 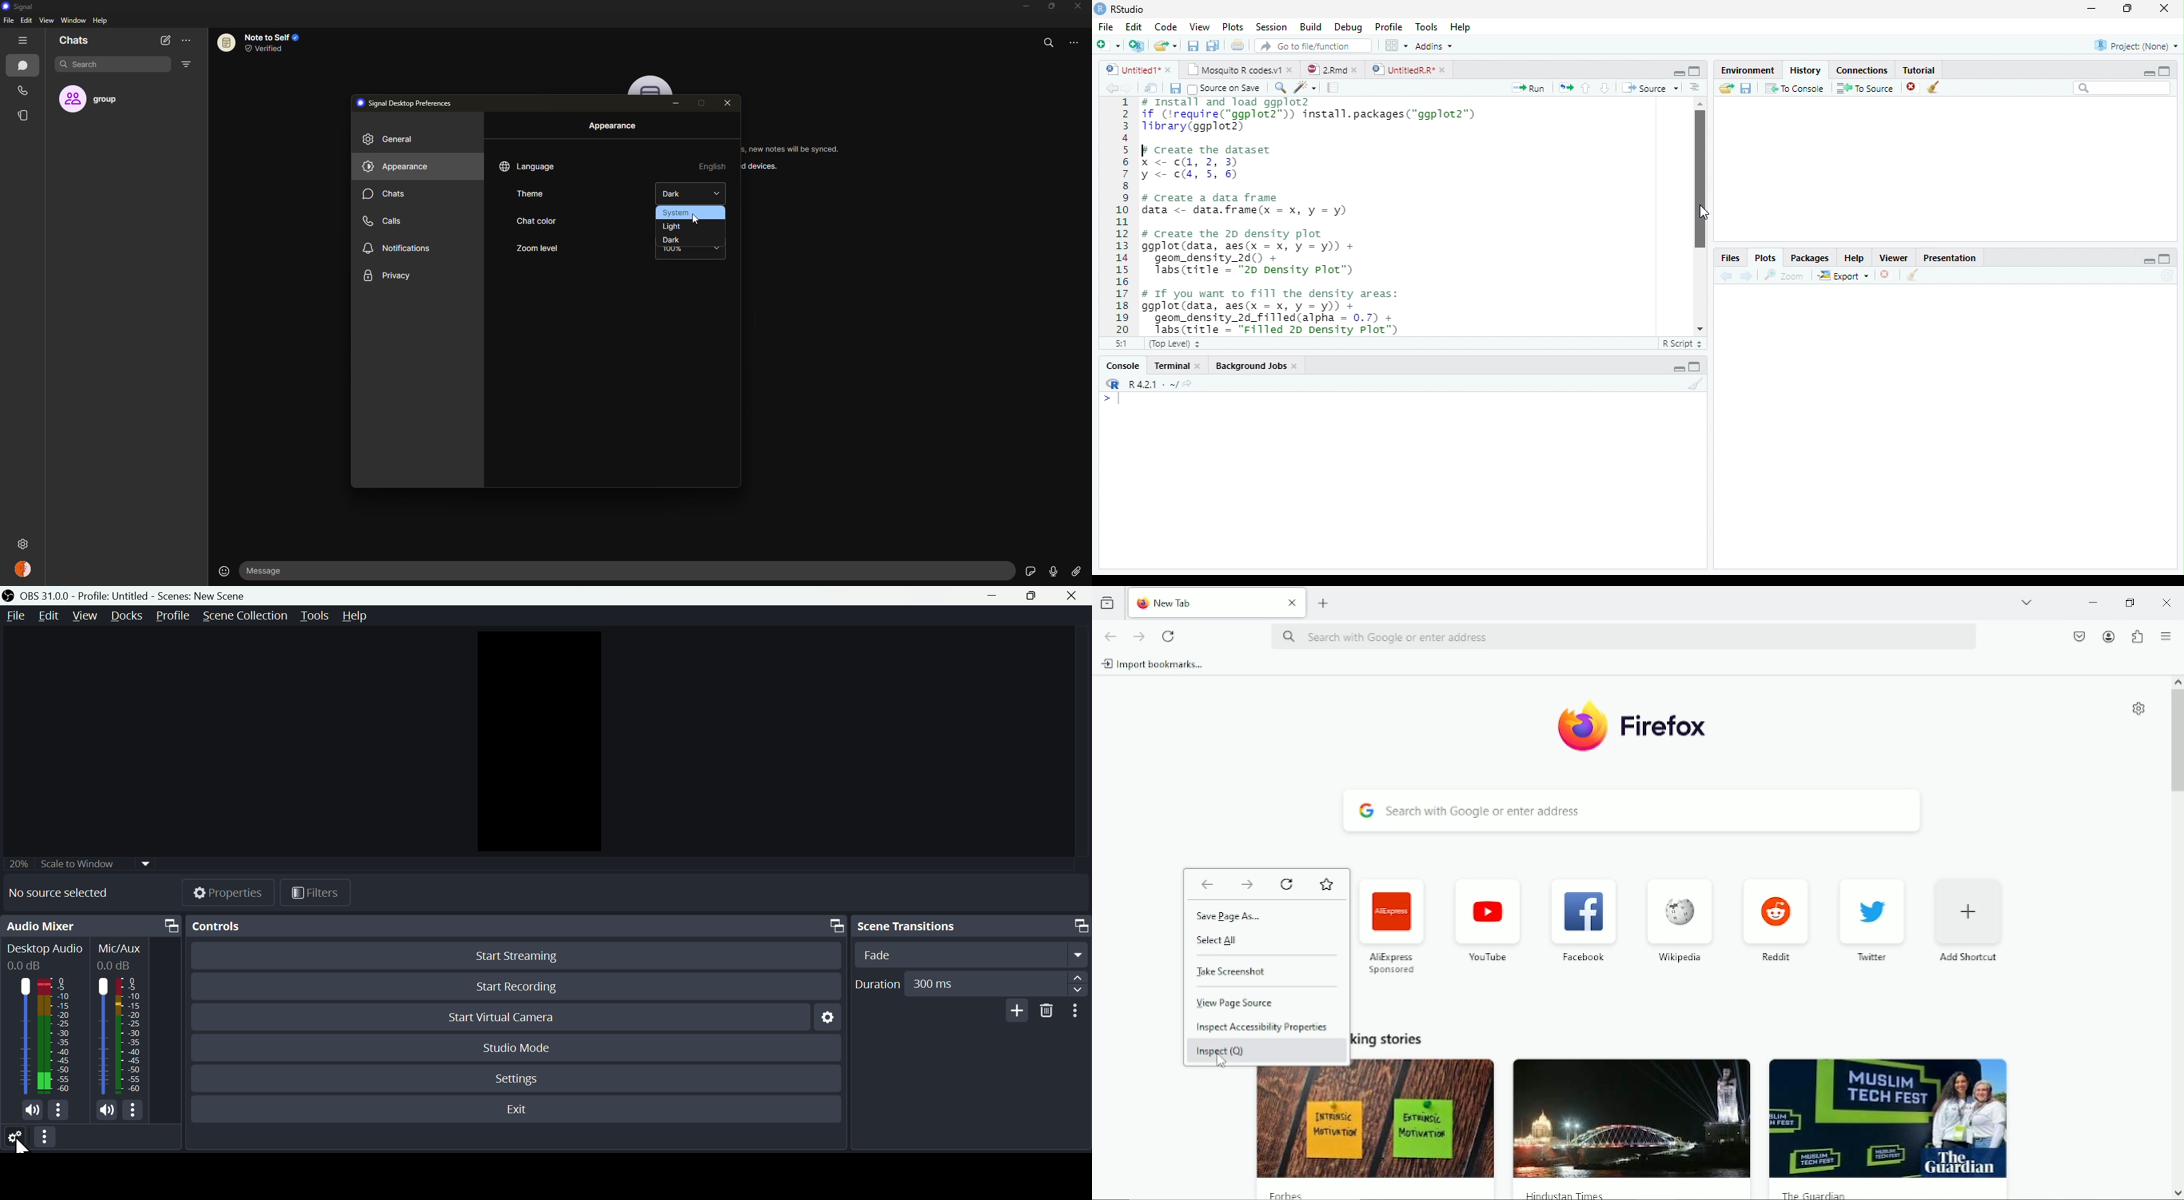 I want to click on Source on Save, so click(x=1222, y=89).